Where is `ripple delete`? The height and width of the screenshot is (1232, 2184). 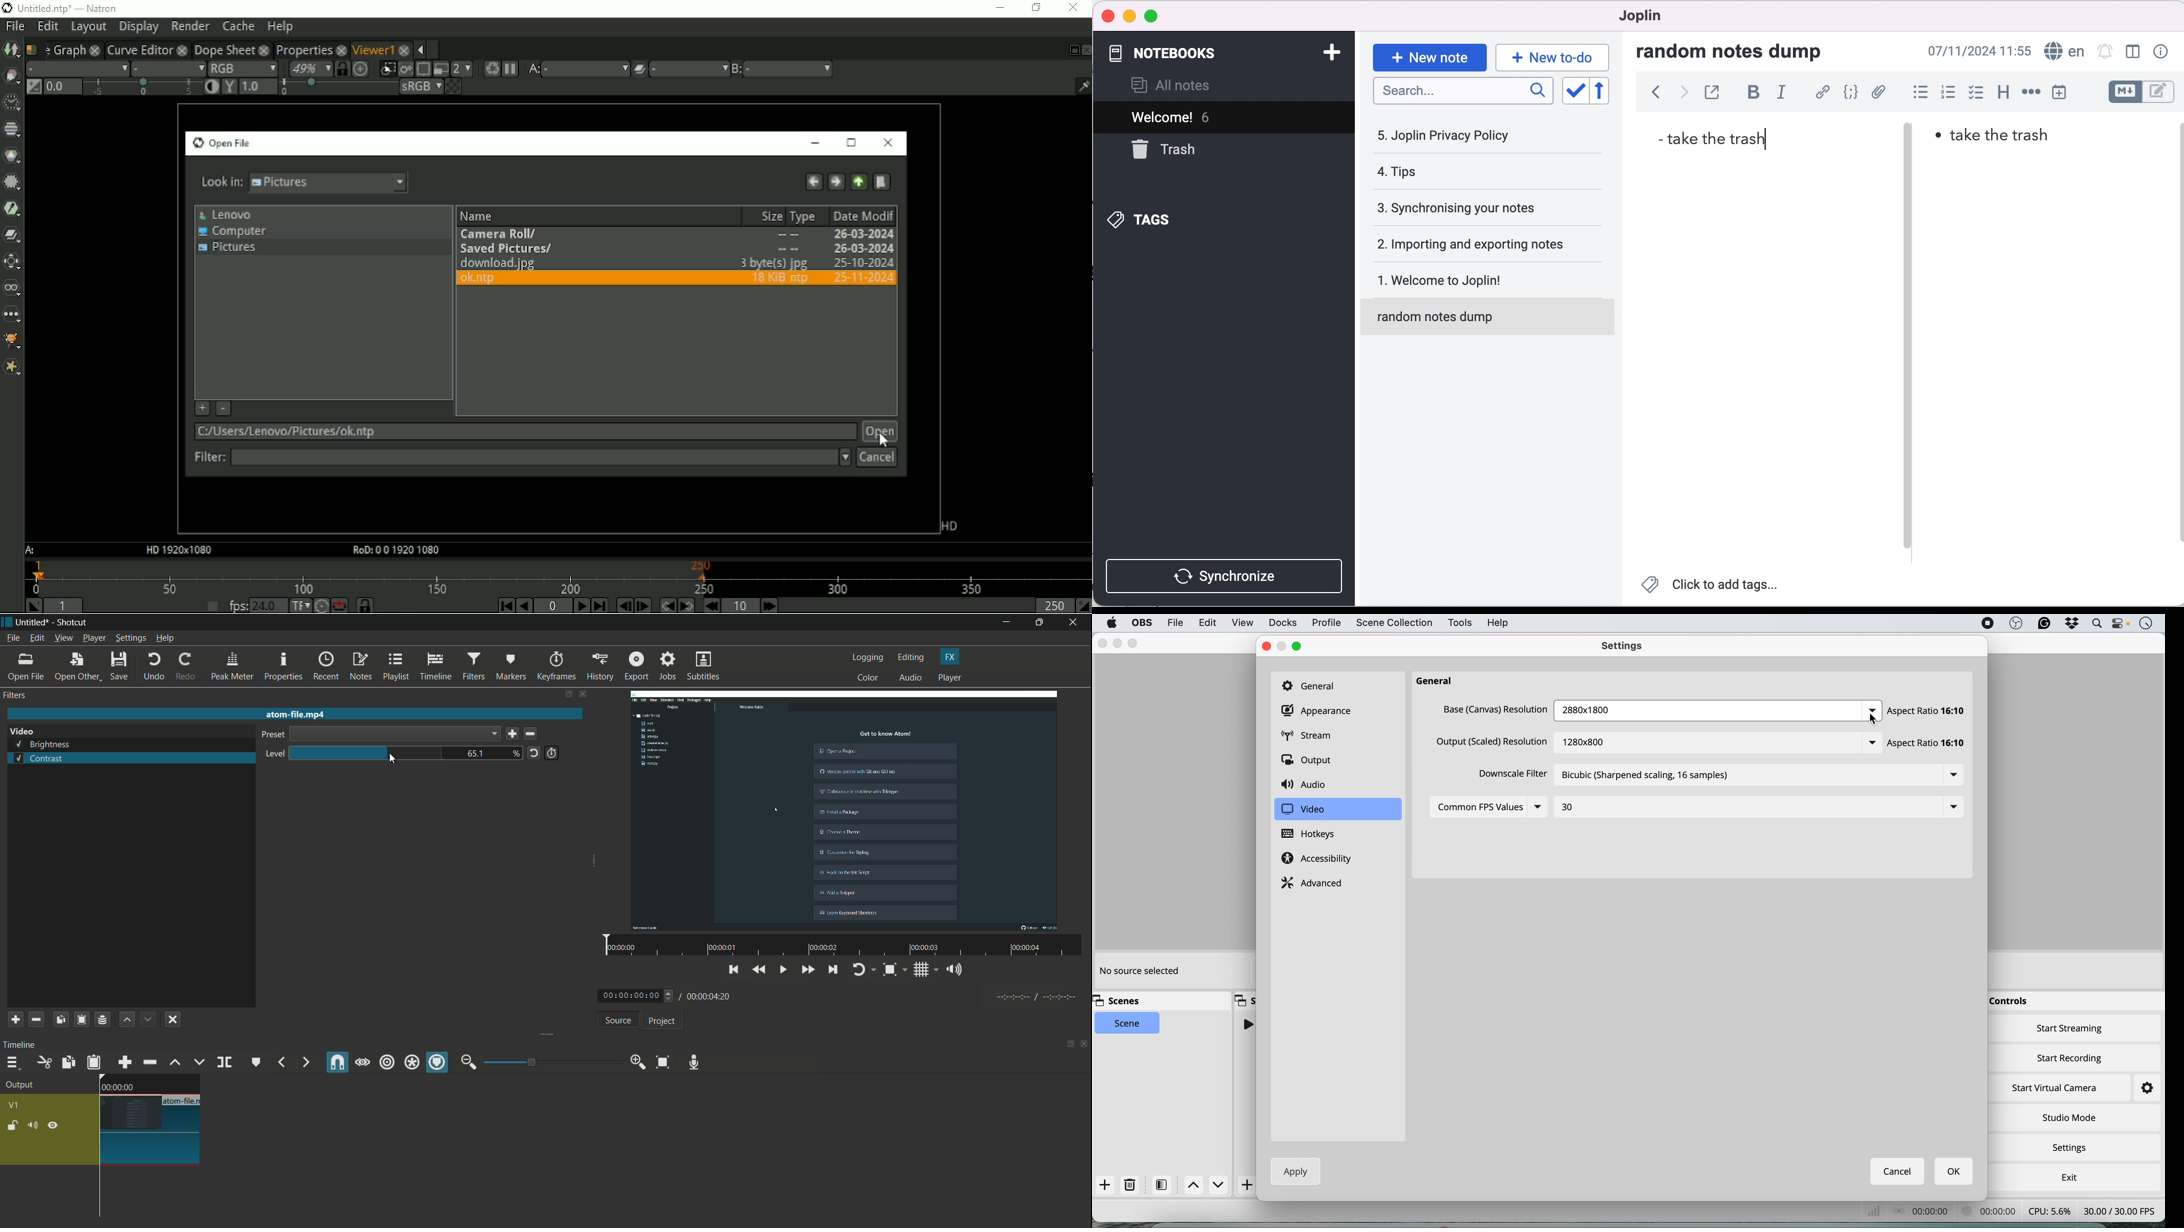
ripple delete is located at coordinates (150, 1063).